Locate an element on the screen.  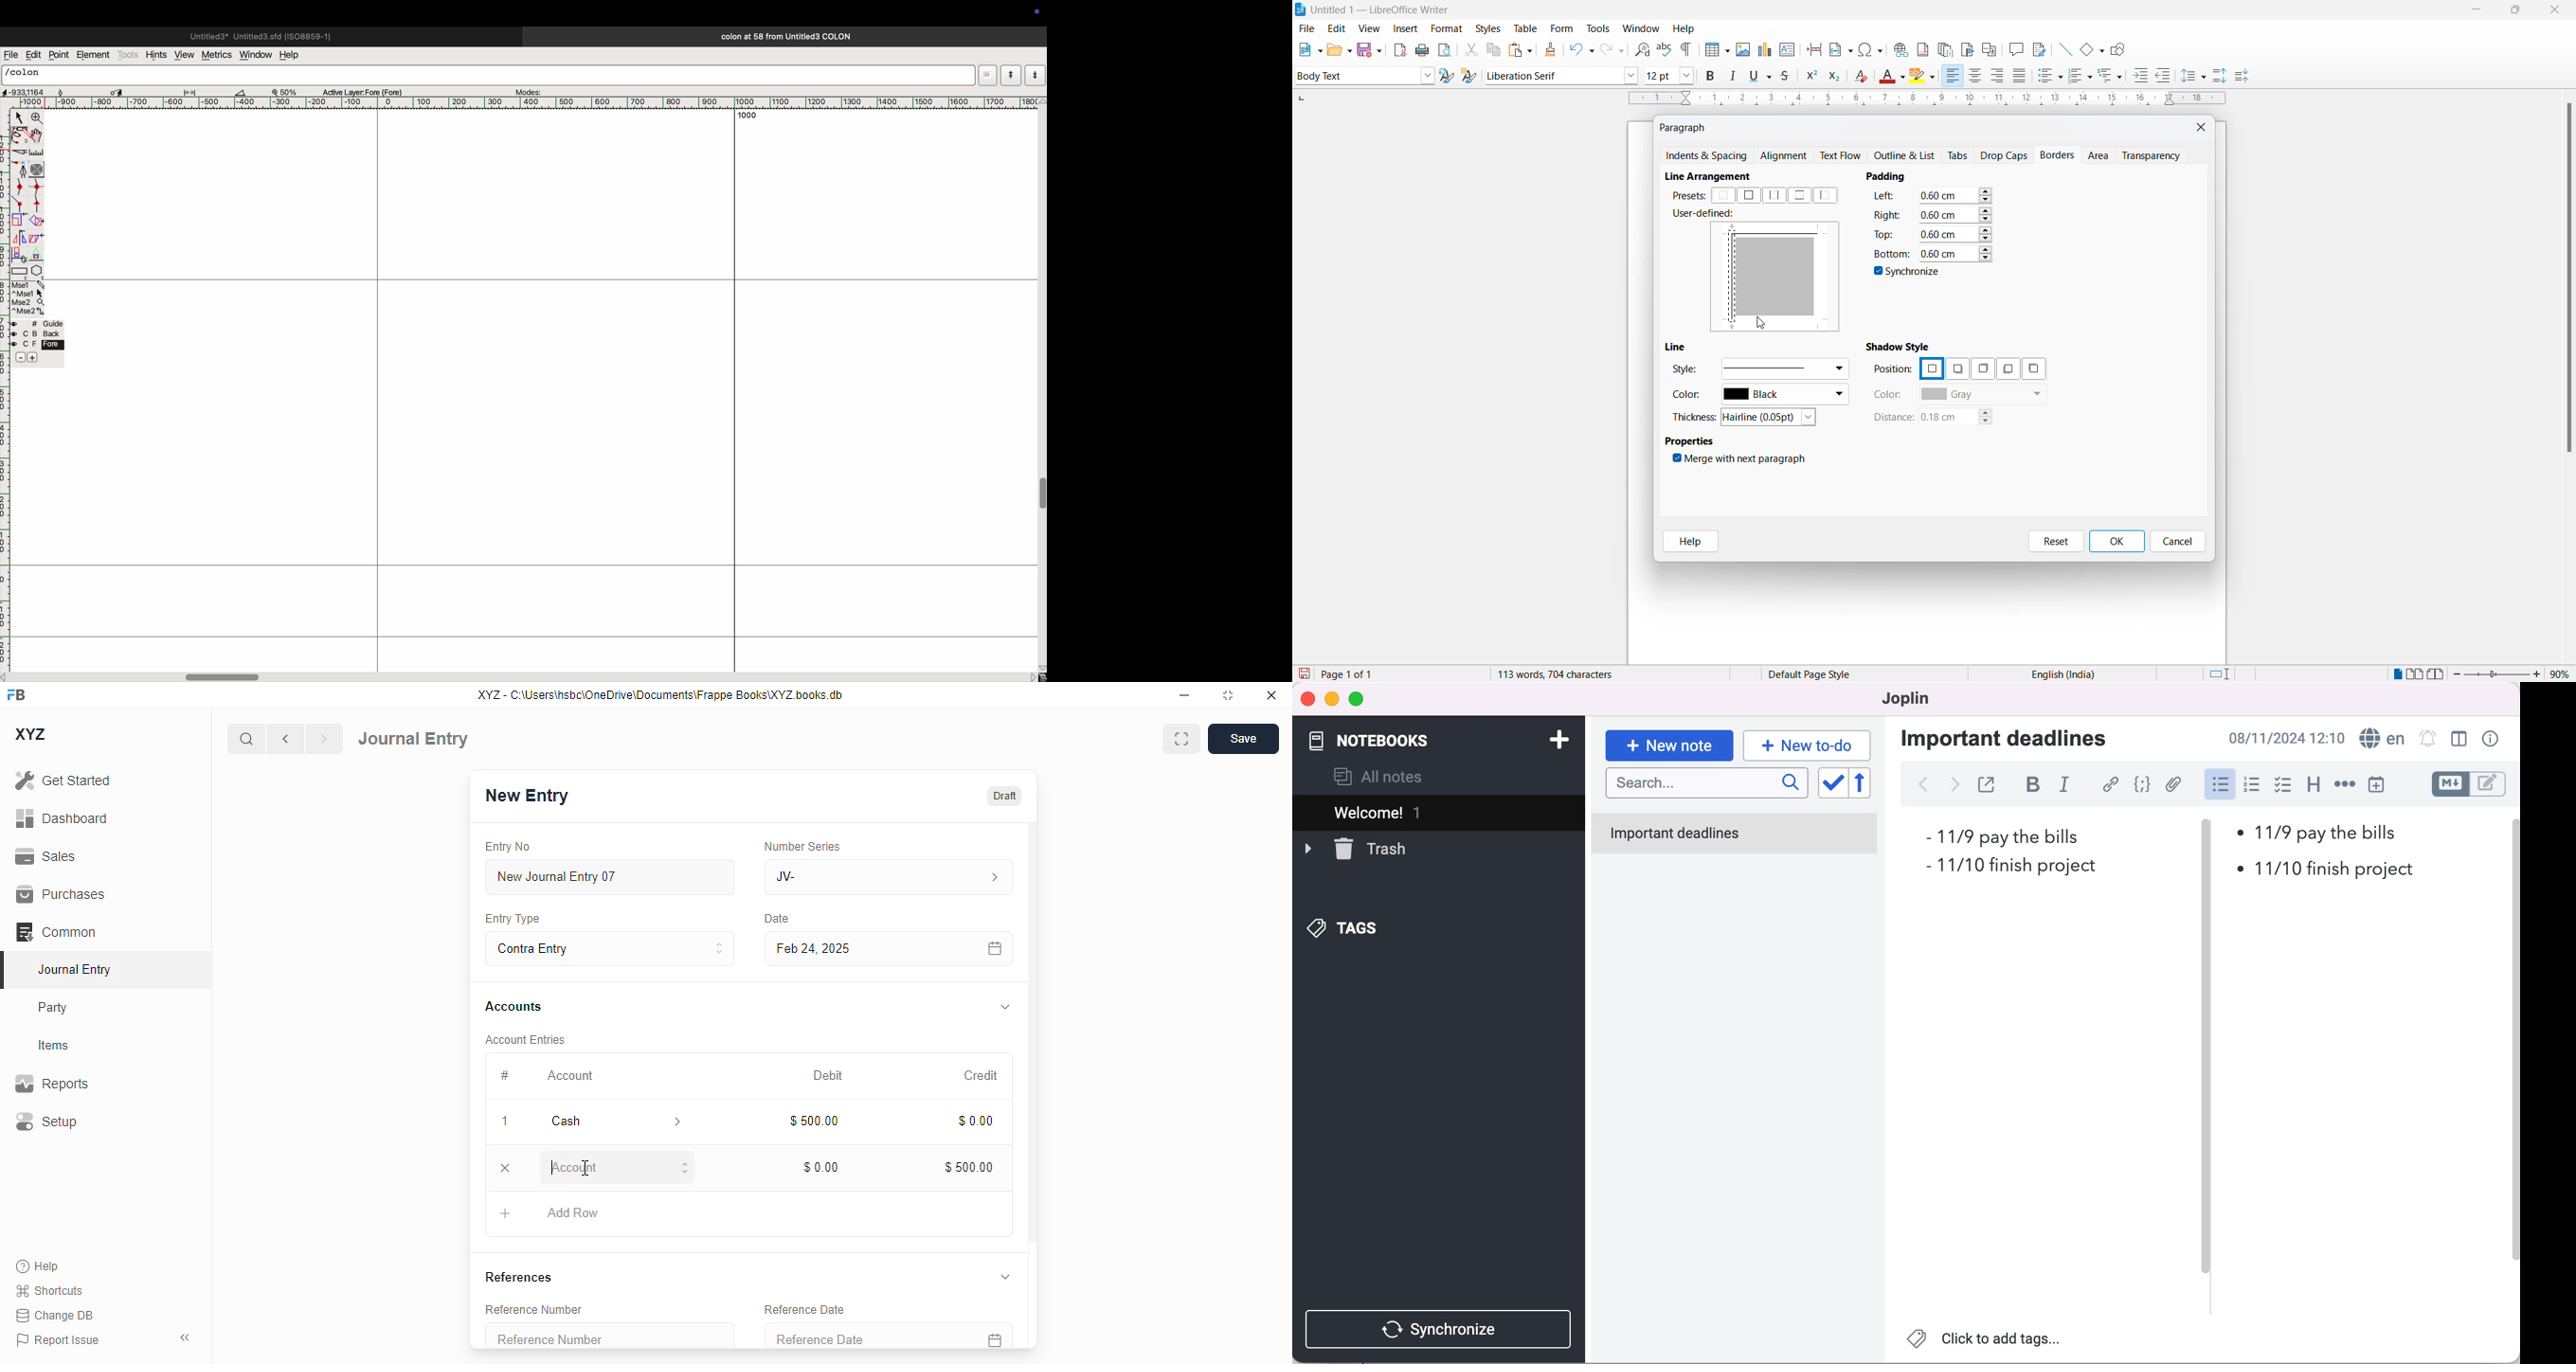
journal entry is located at coordinates (413, 739).